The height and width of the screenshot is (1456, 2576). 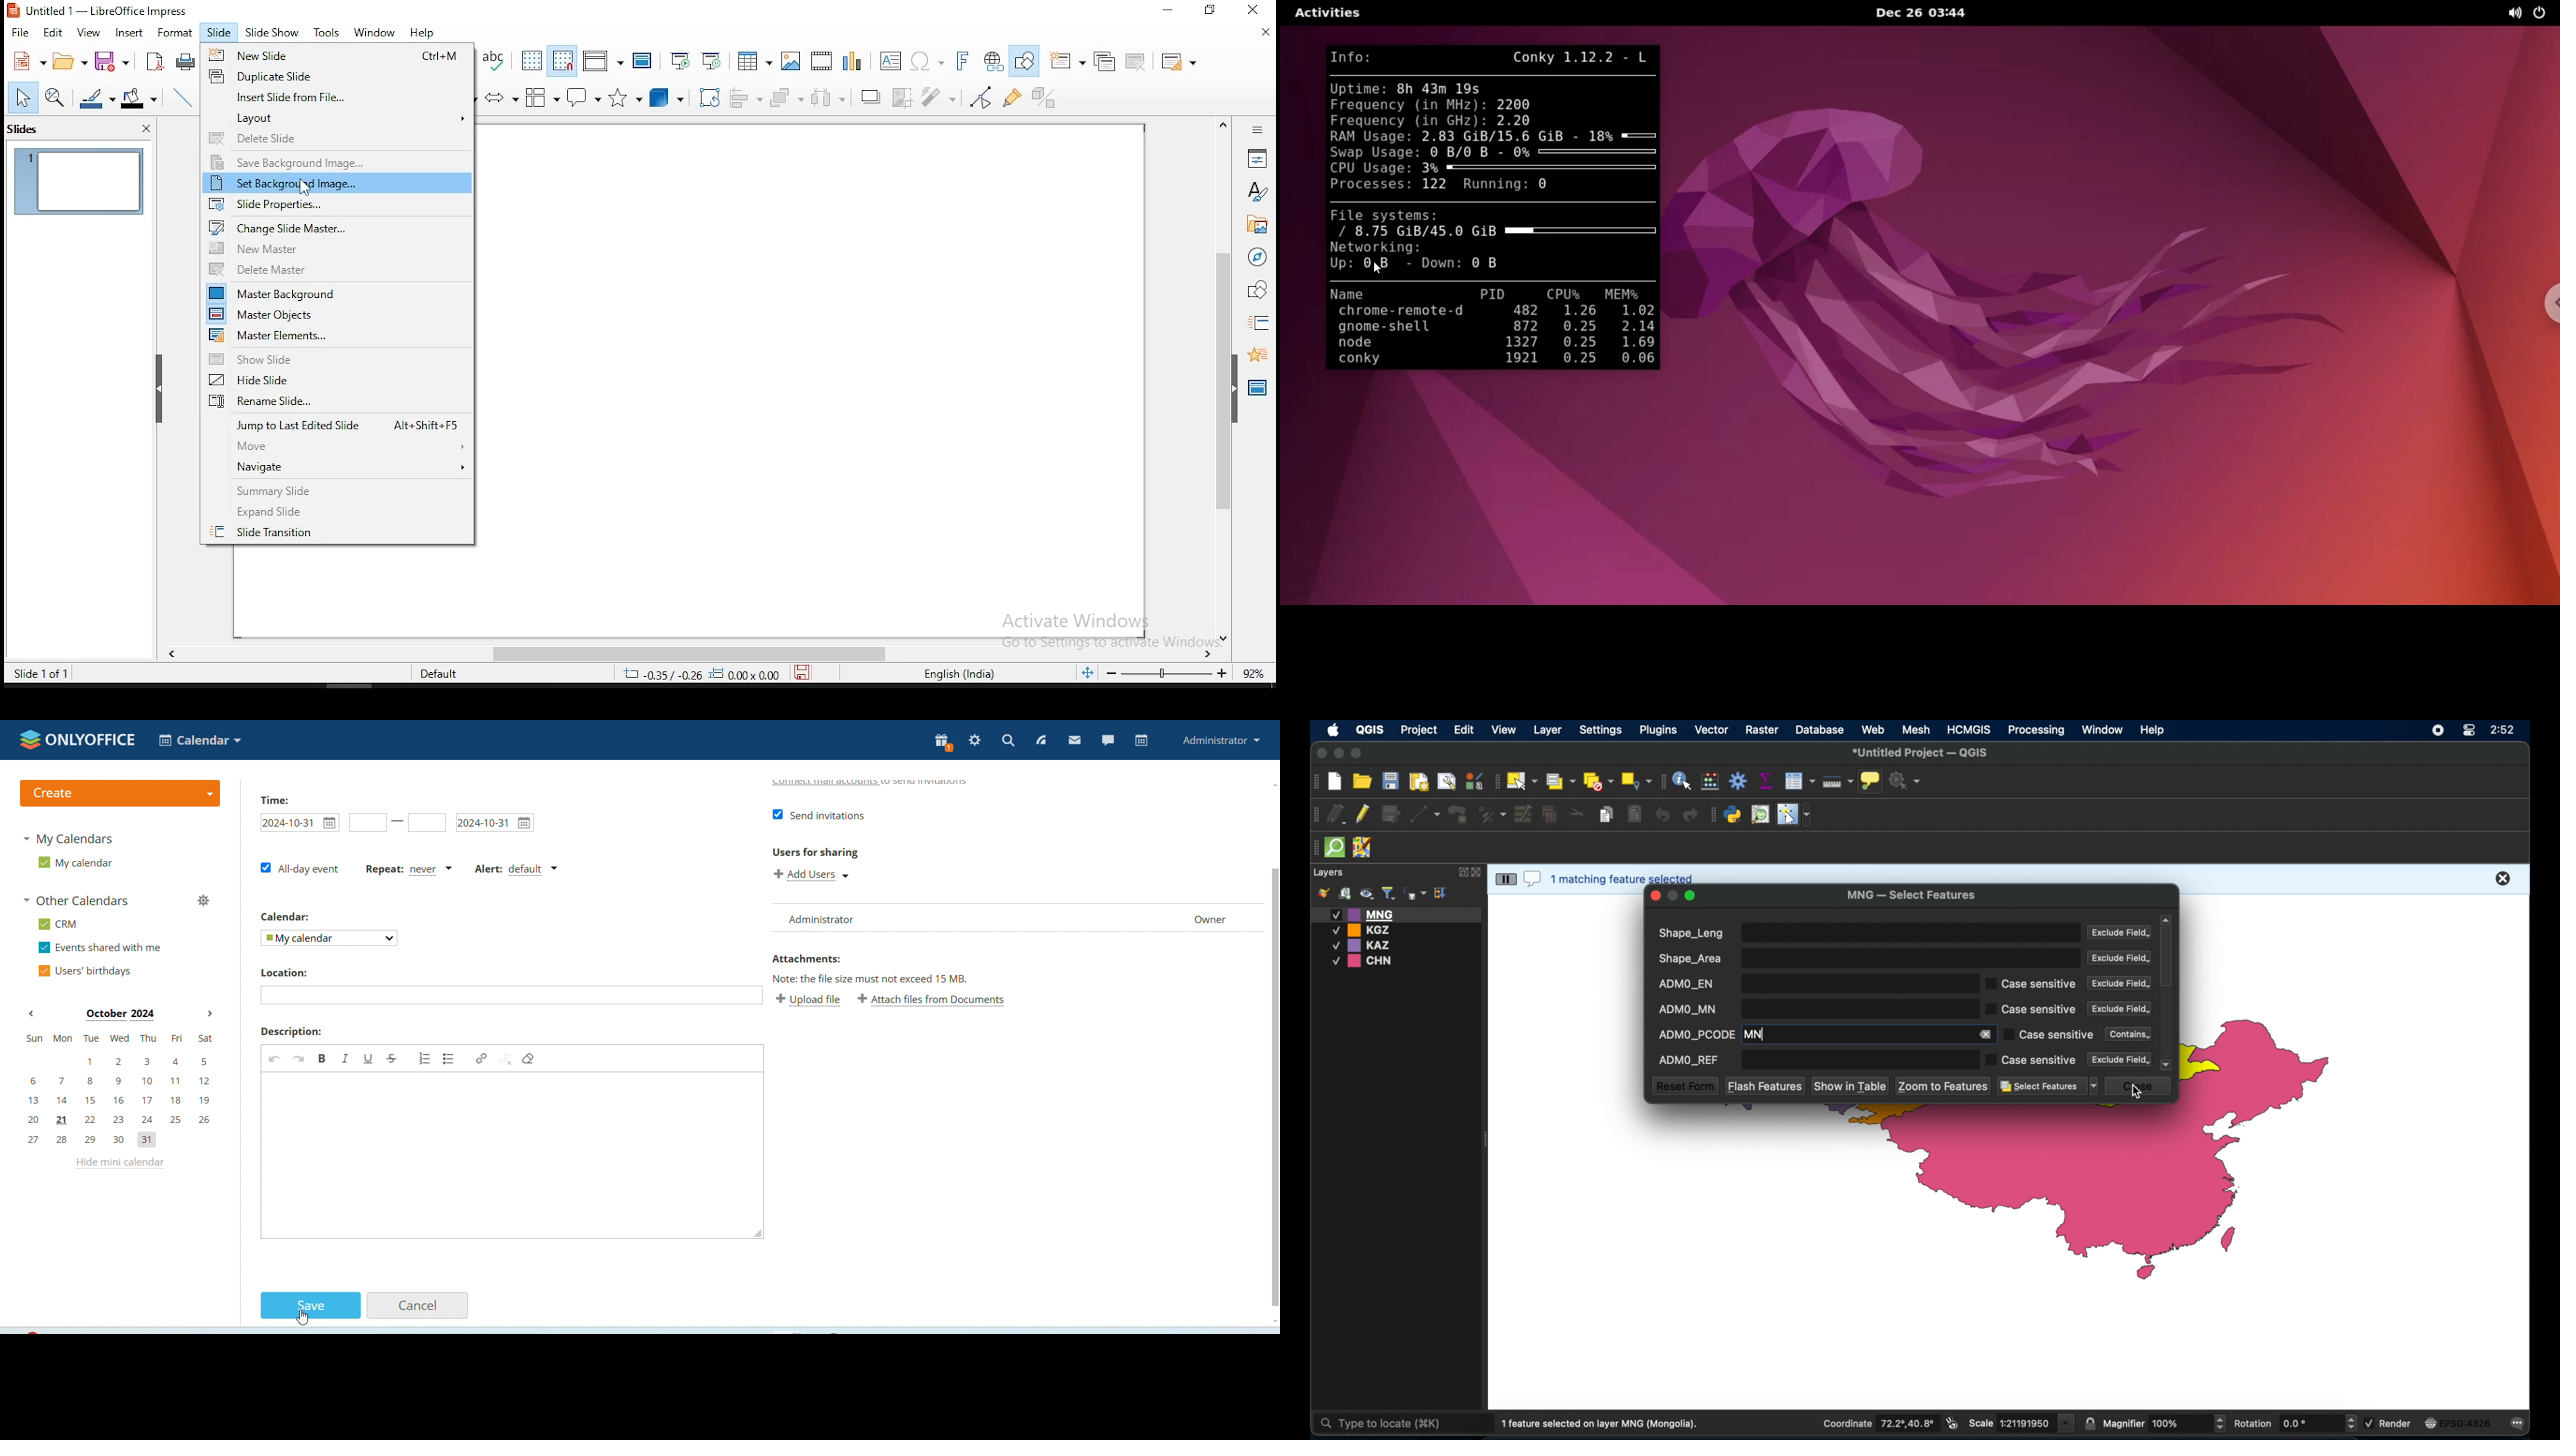 What do you see at coordinates (516, 869) in the screenshot?
I see `alert dropdown` at bounding box center [516, 869].